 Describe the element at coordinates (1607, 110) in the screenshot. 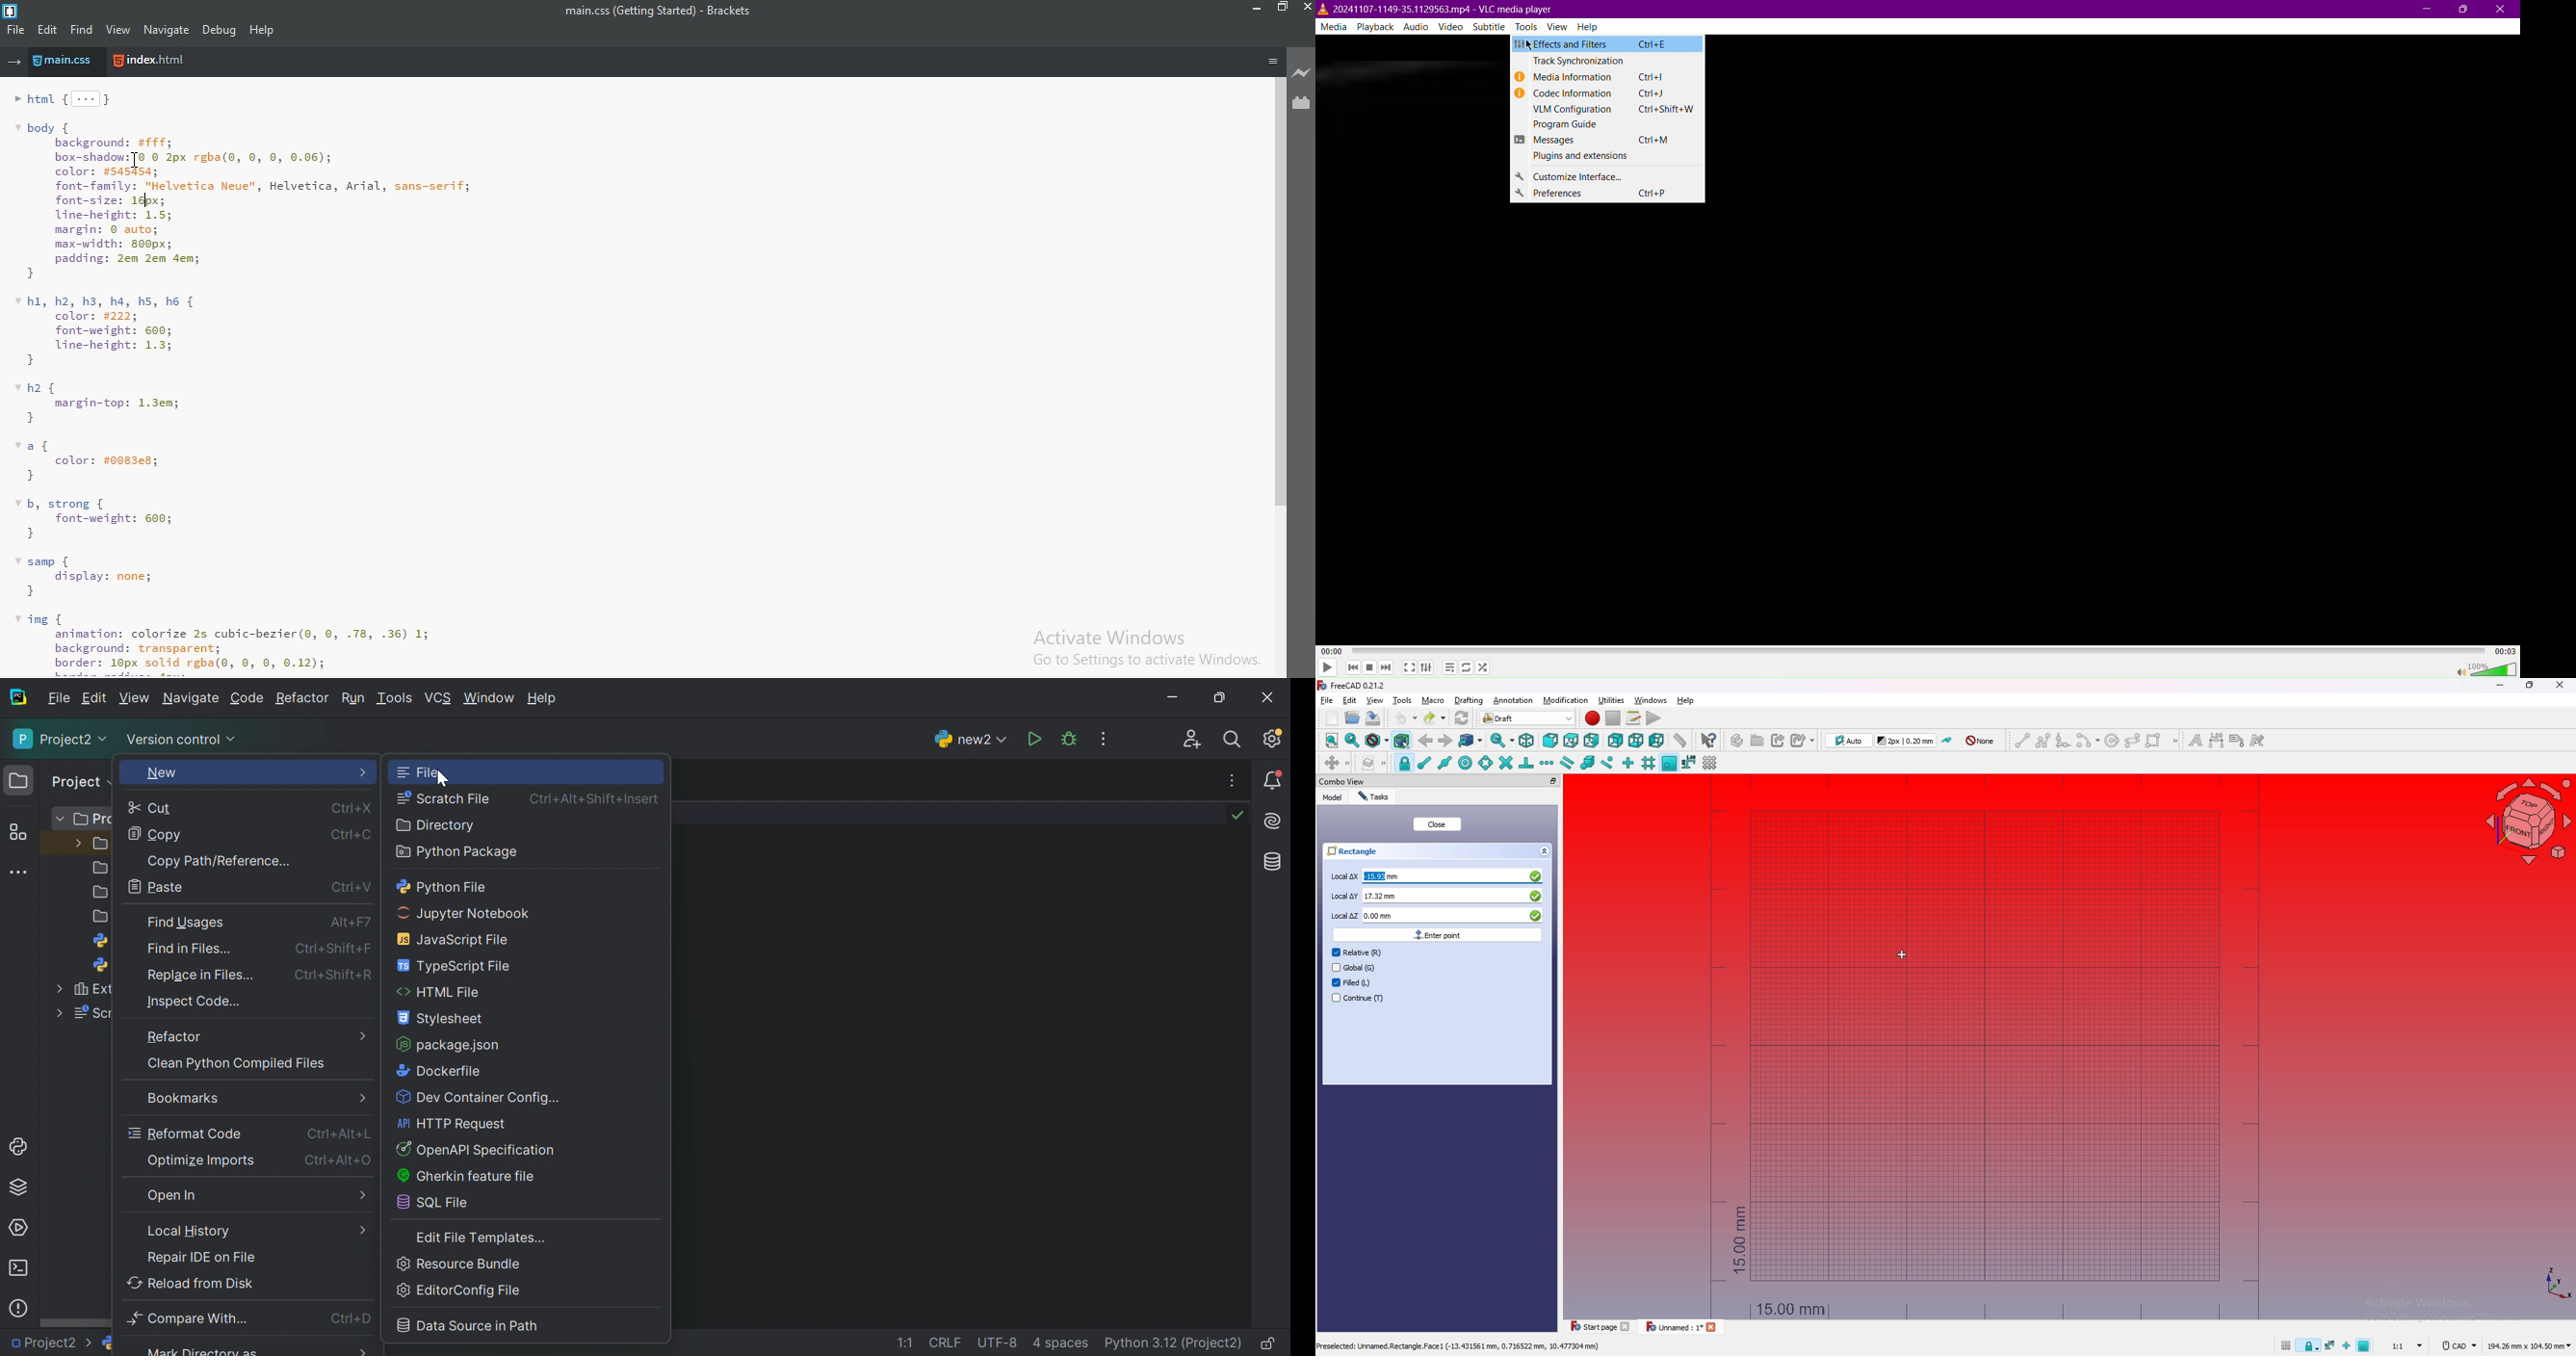

I see `VLM Configuration` at that location.